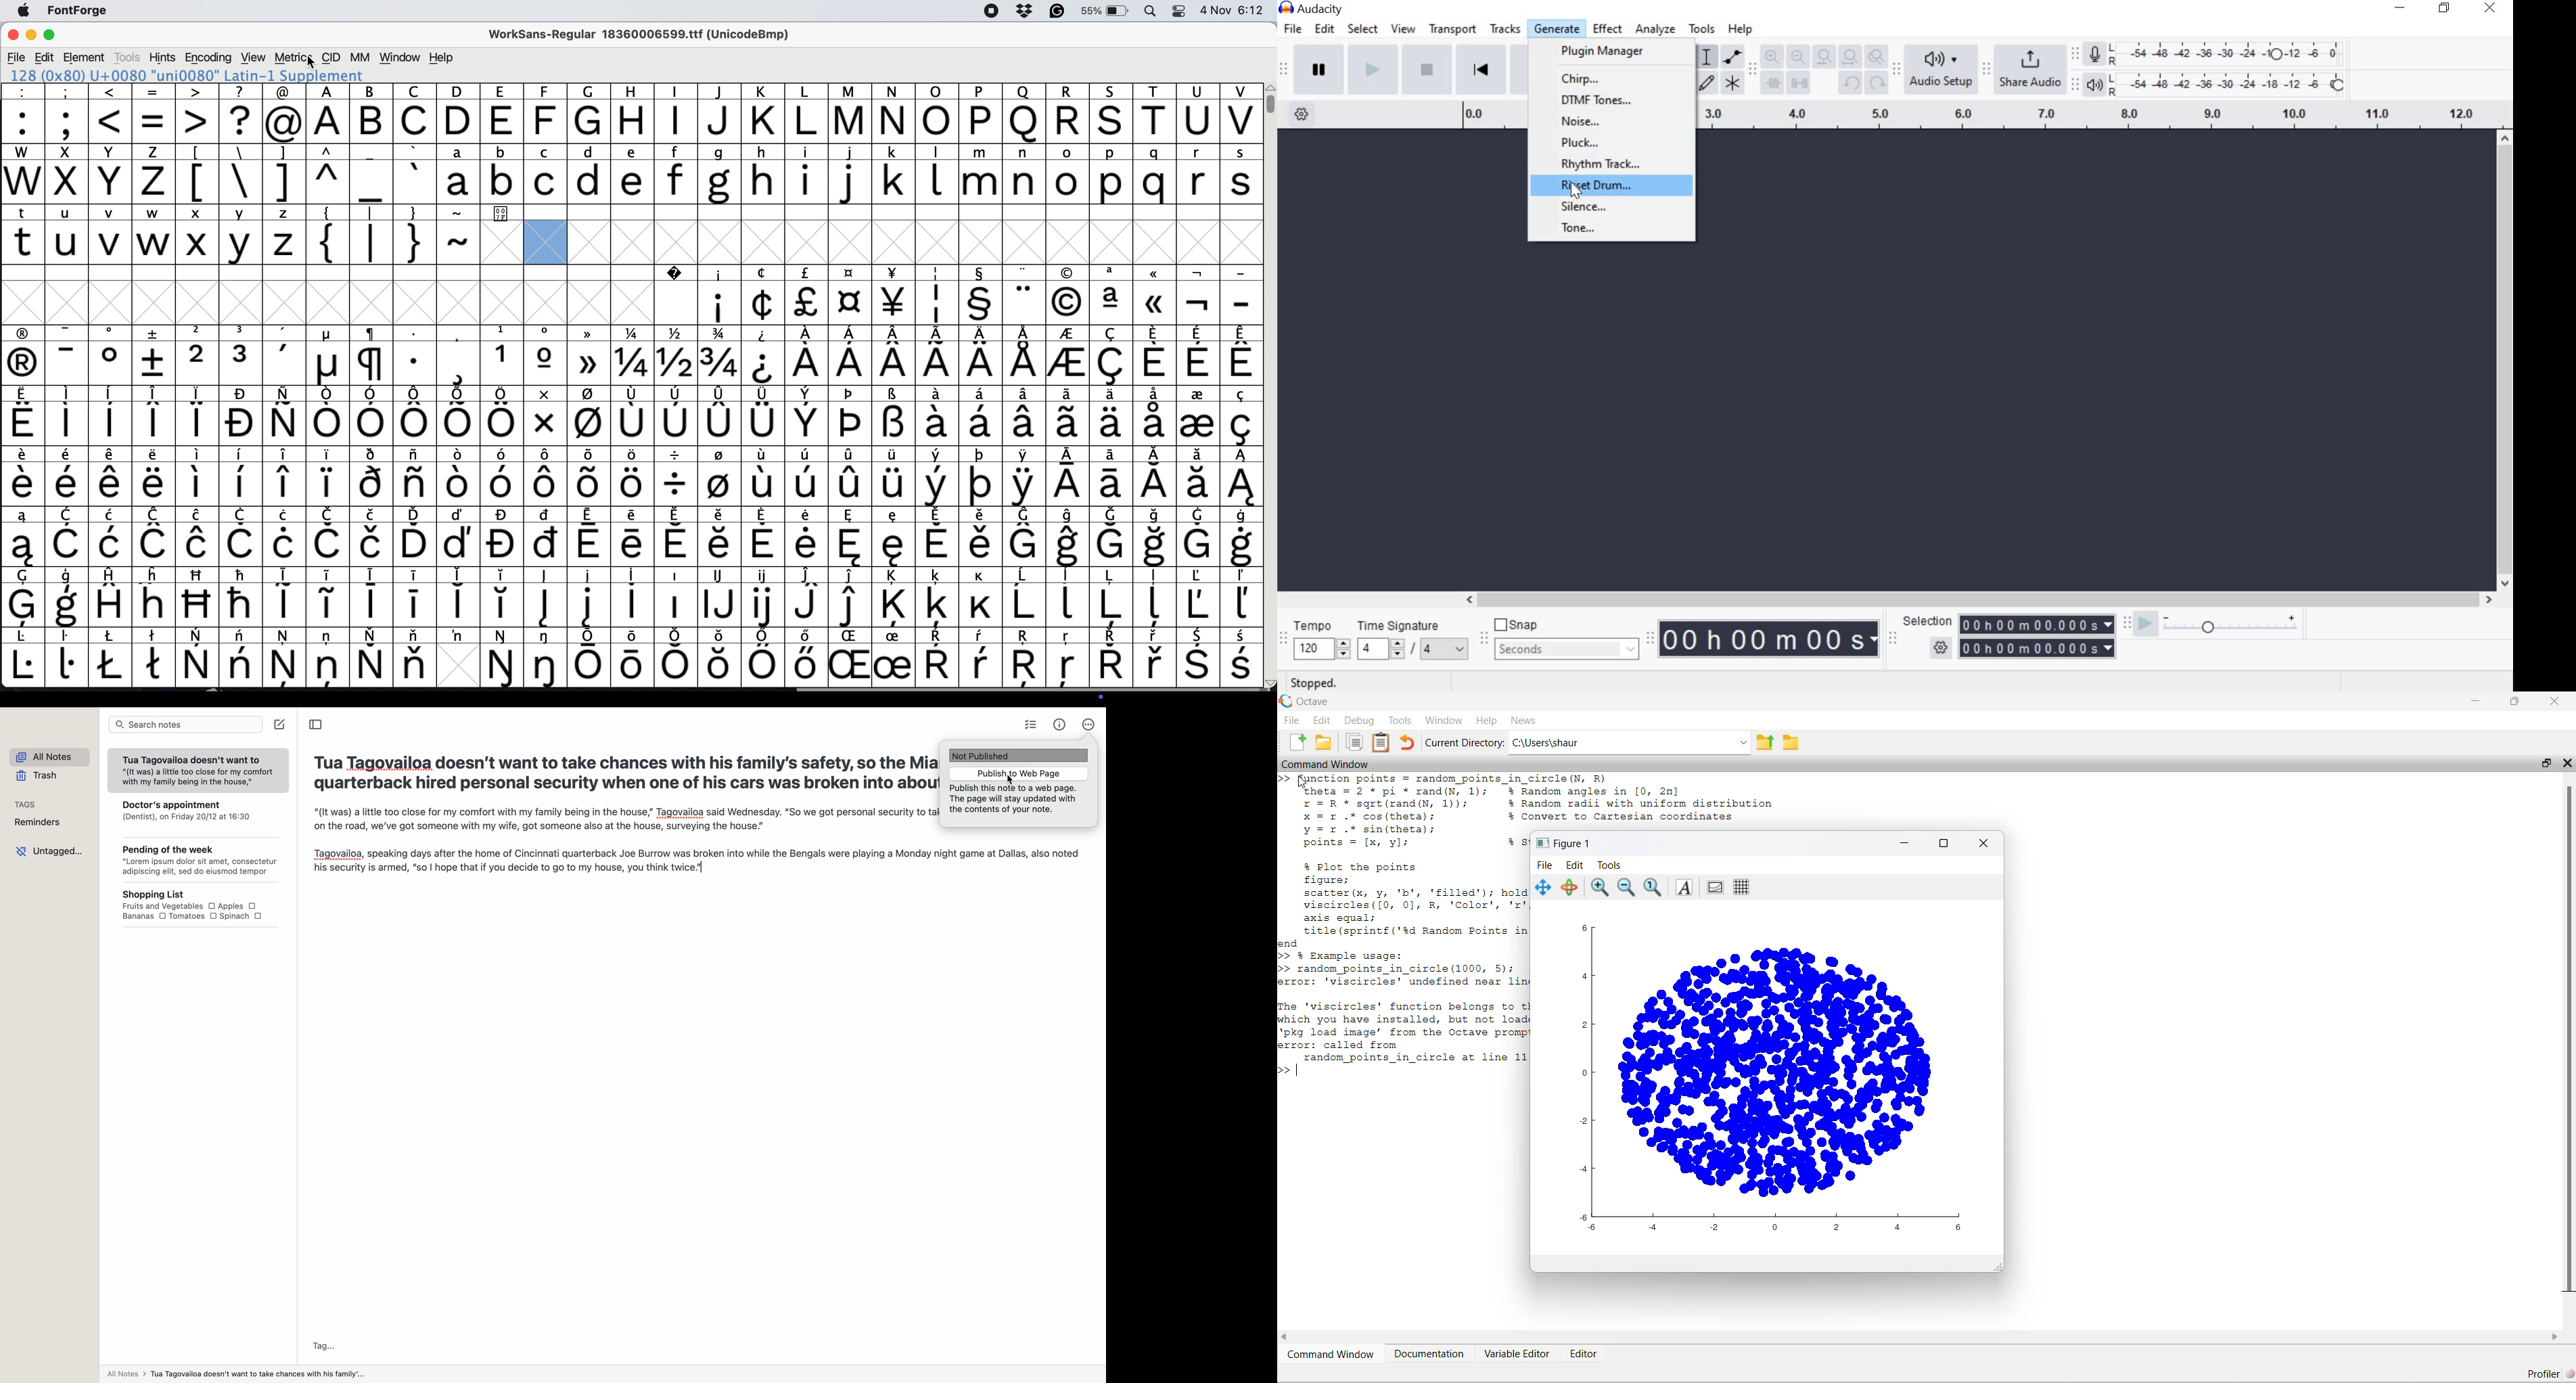  Describe the element at coordinates (314, 726) in the screenshot. I see `toggle sidebar` at that location.